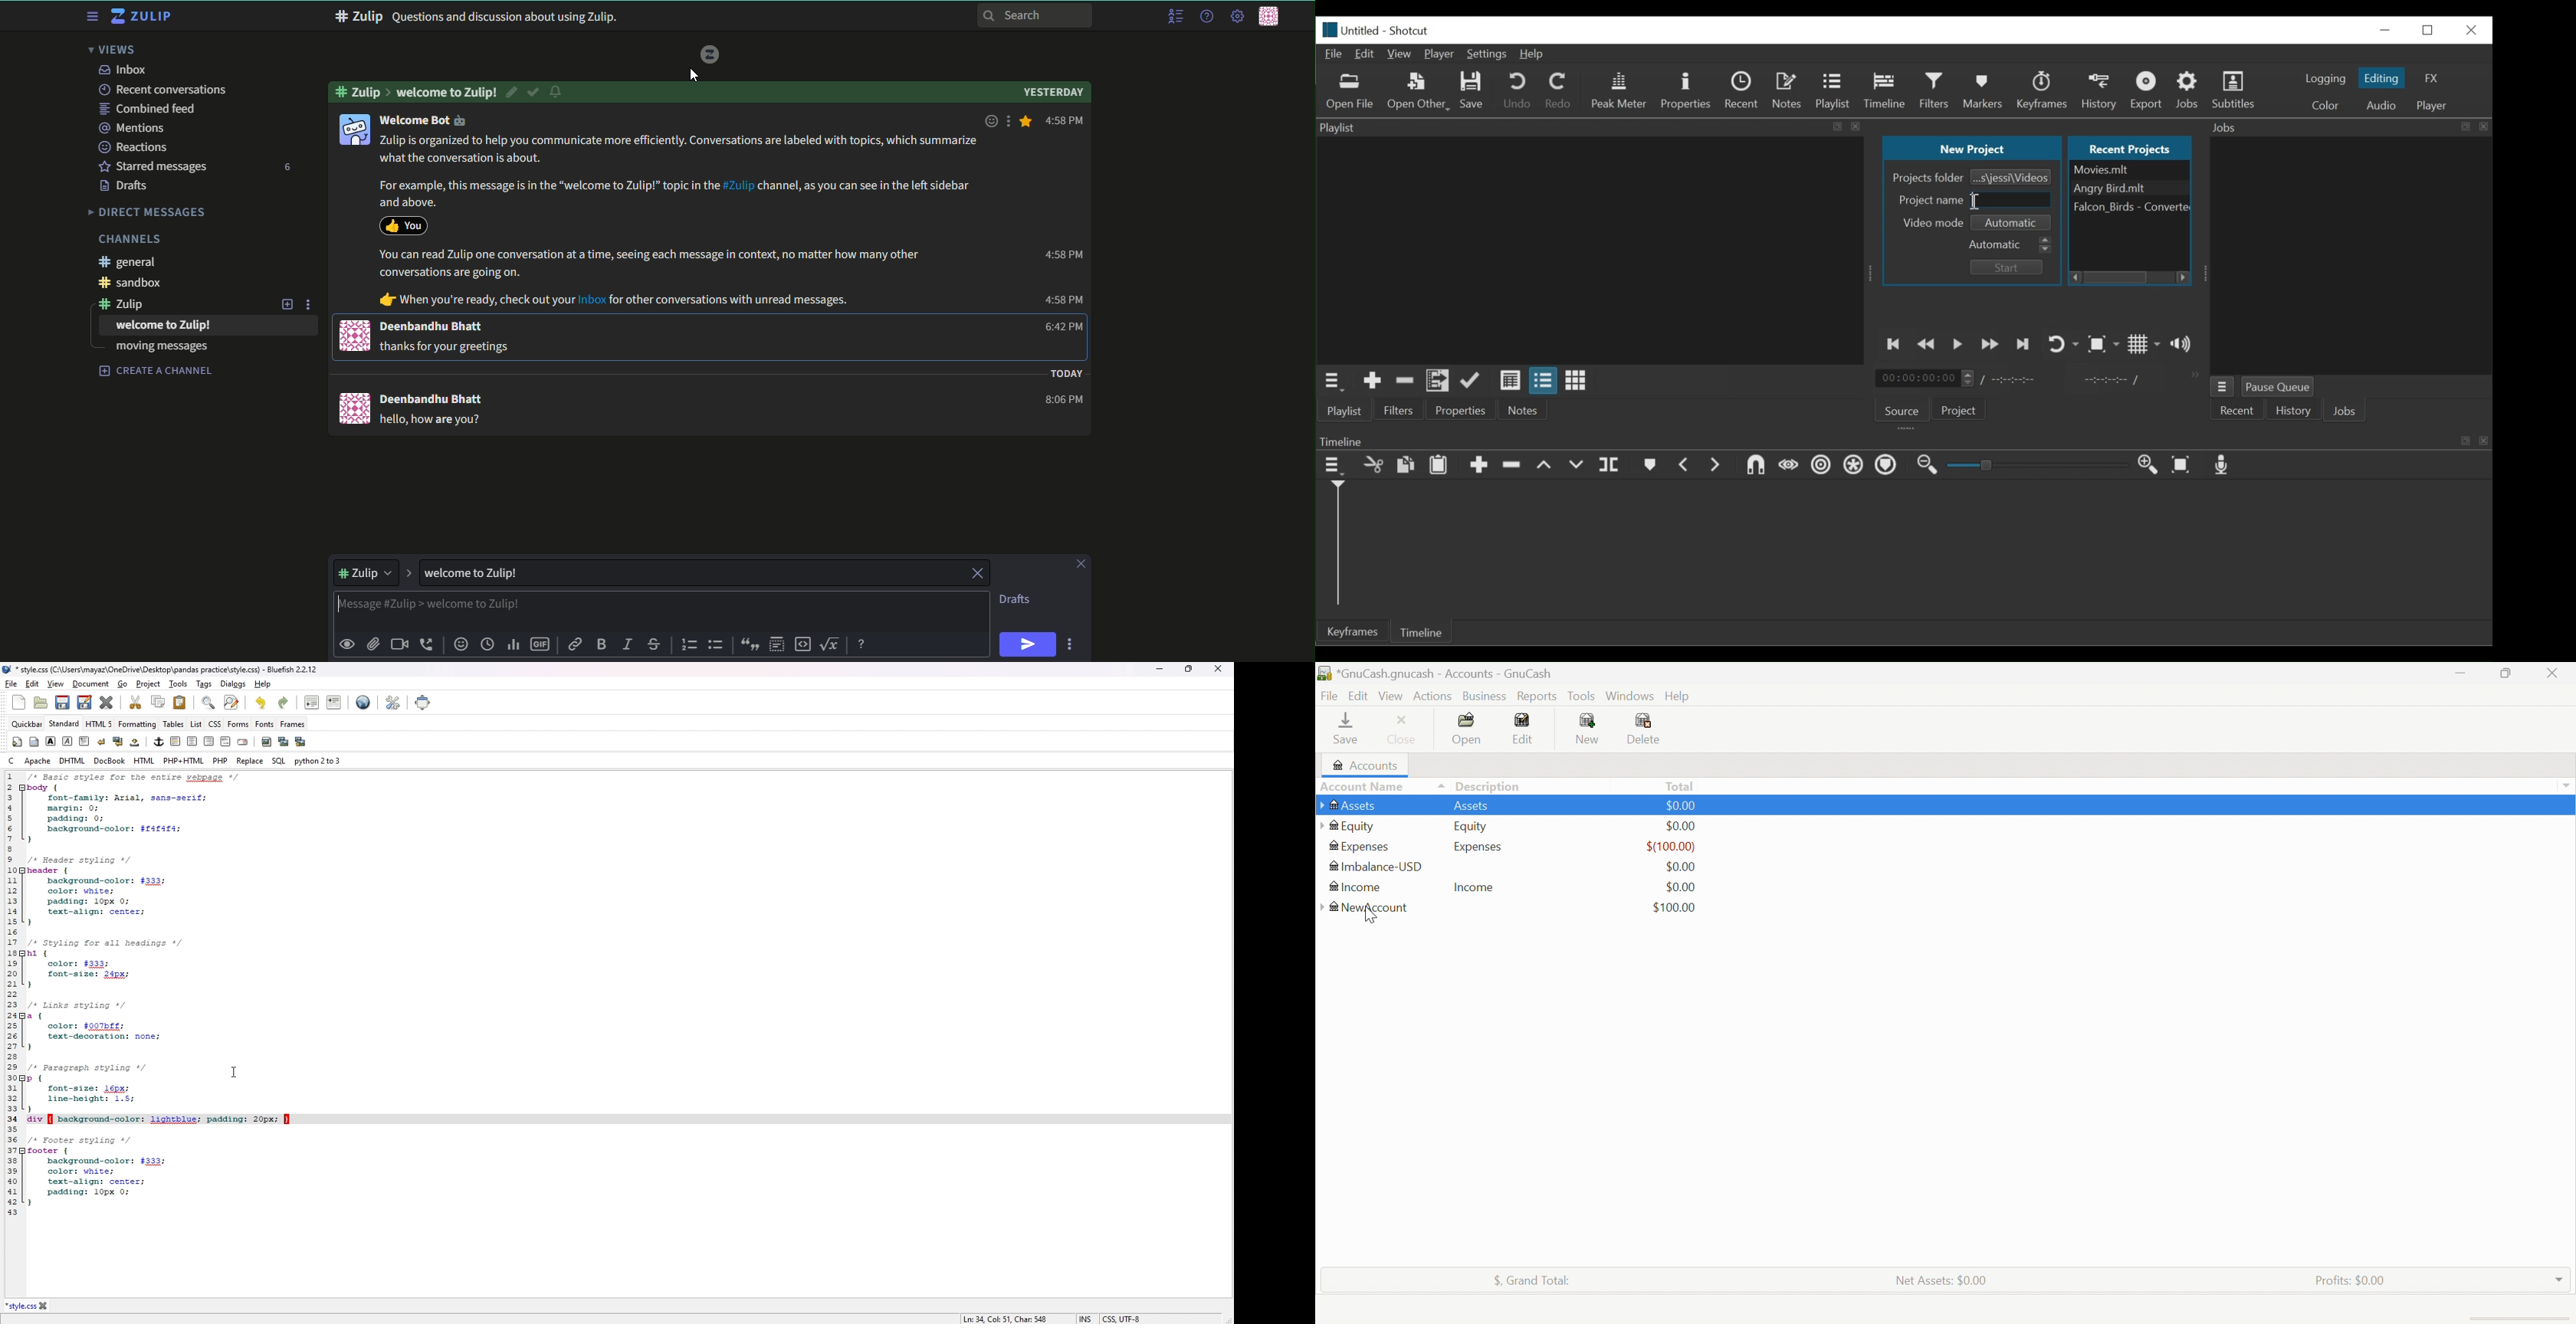 Image resolution: width=2576 pixels, height=1344 pixels. Describe the element at coordinates (90, 17) in the screenshot. I see `menu` at that location.